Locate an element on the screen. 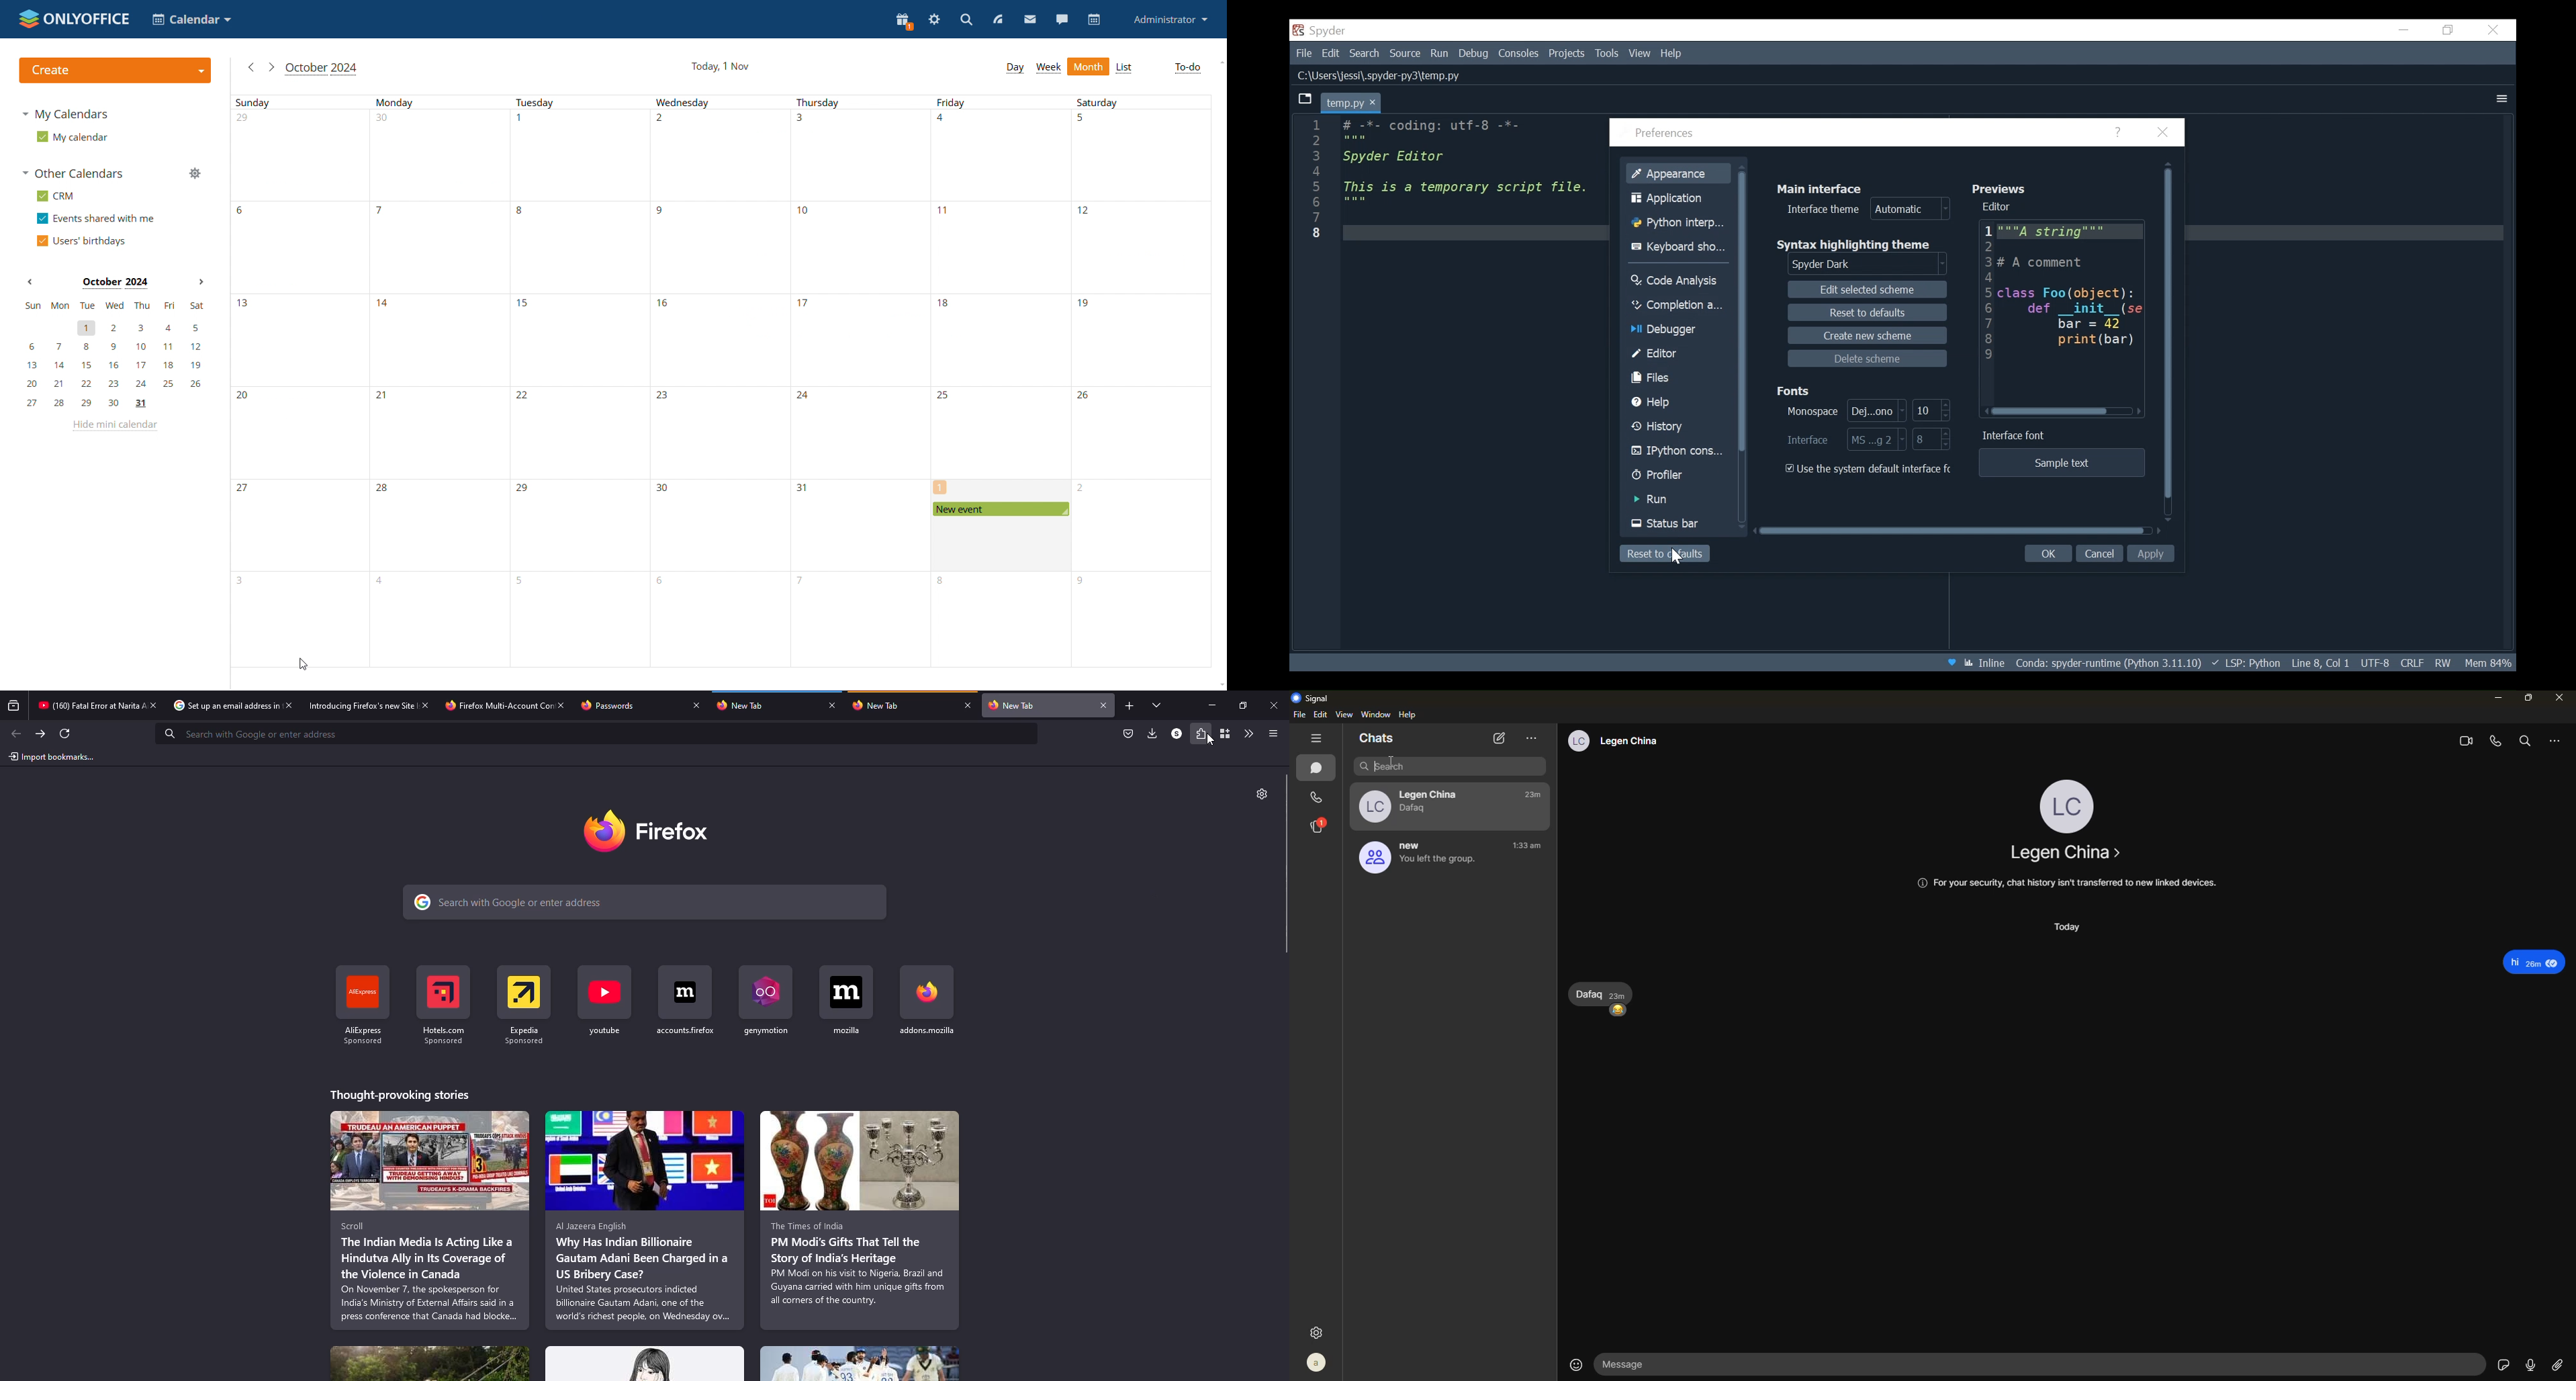 This screenshot has height=1400, width=2576. minimize is located at coordinates (1213, 705).